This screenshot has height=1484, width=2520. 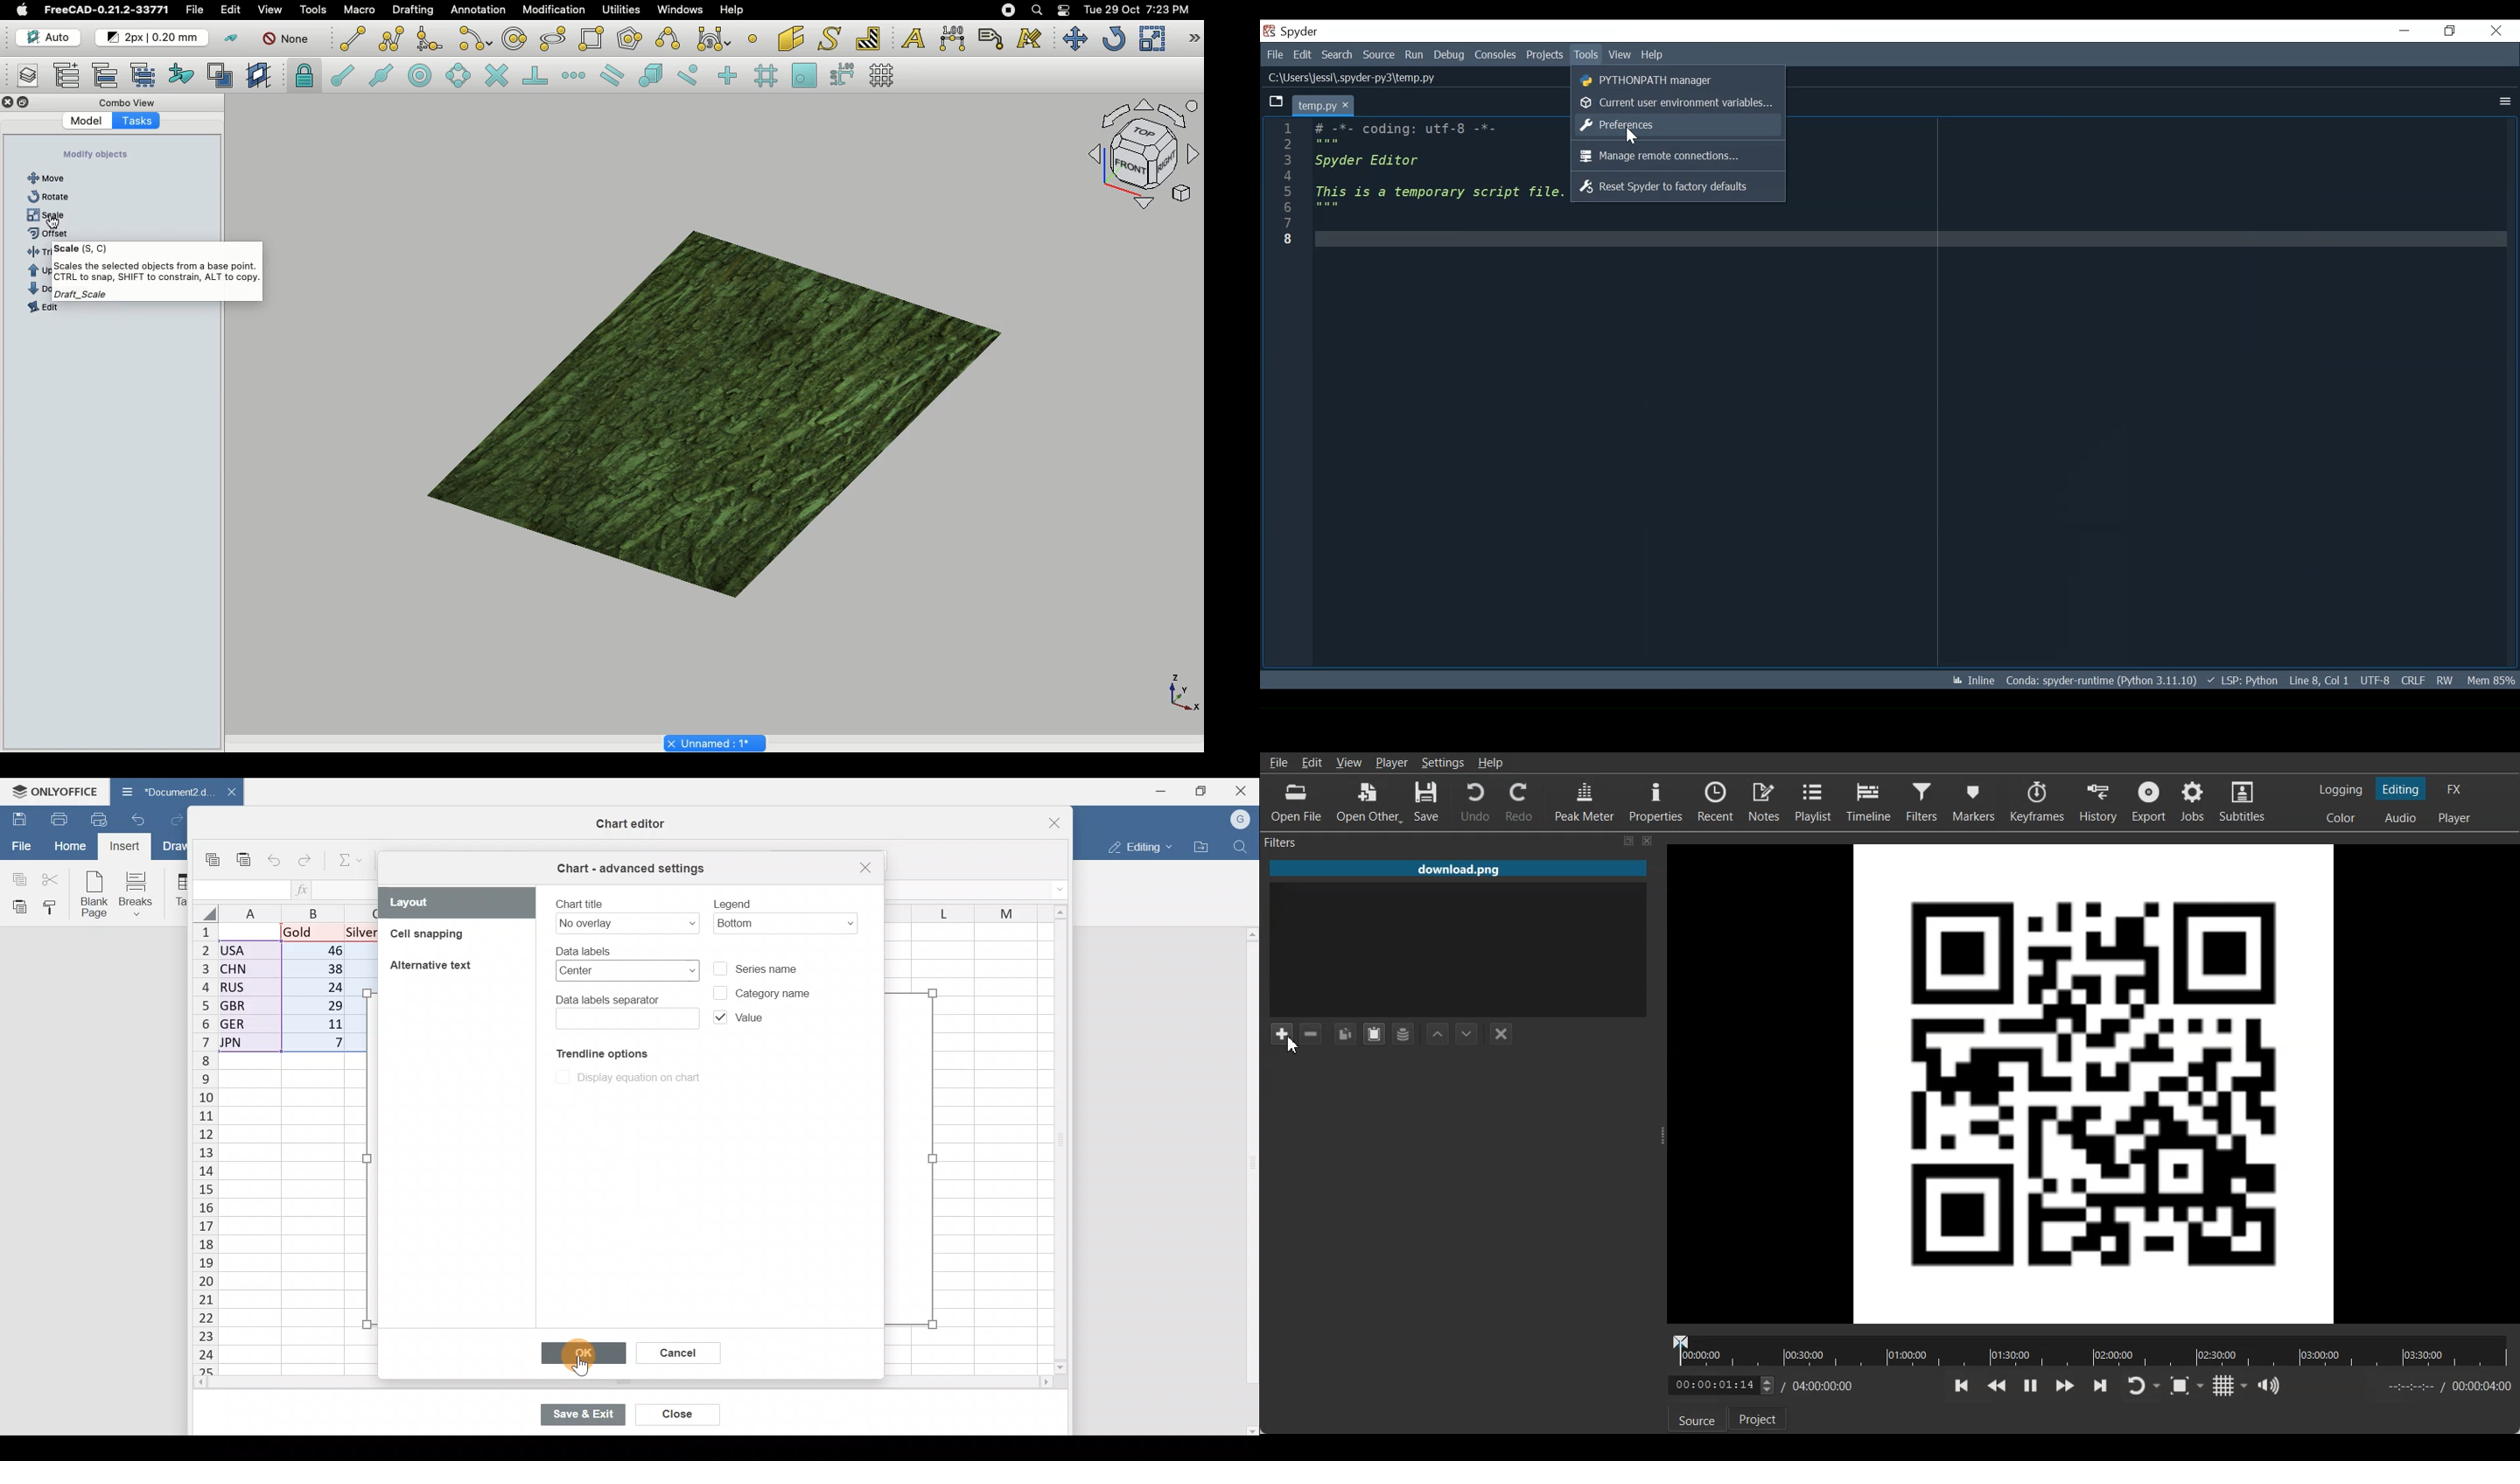 What do you see at coordinates (1181, 692) in the screenshot?
I see `Axis` at bounding box center [1181, 692].